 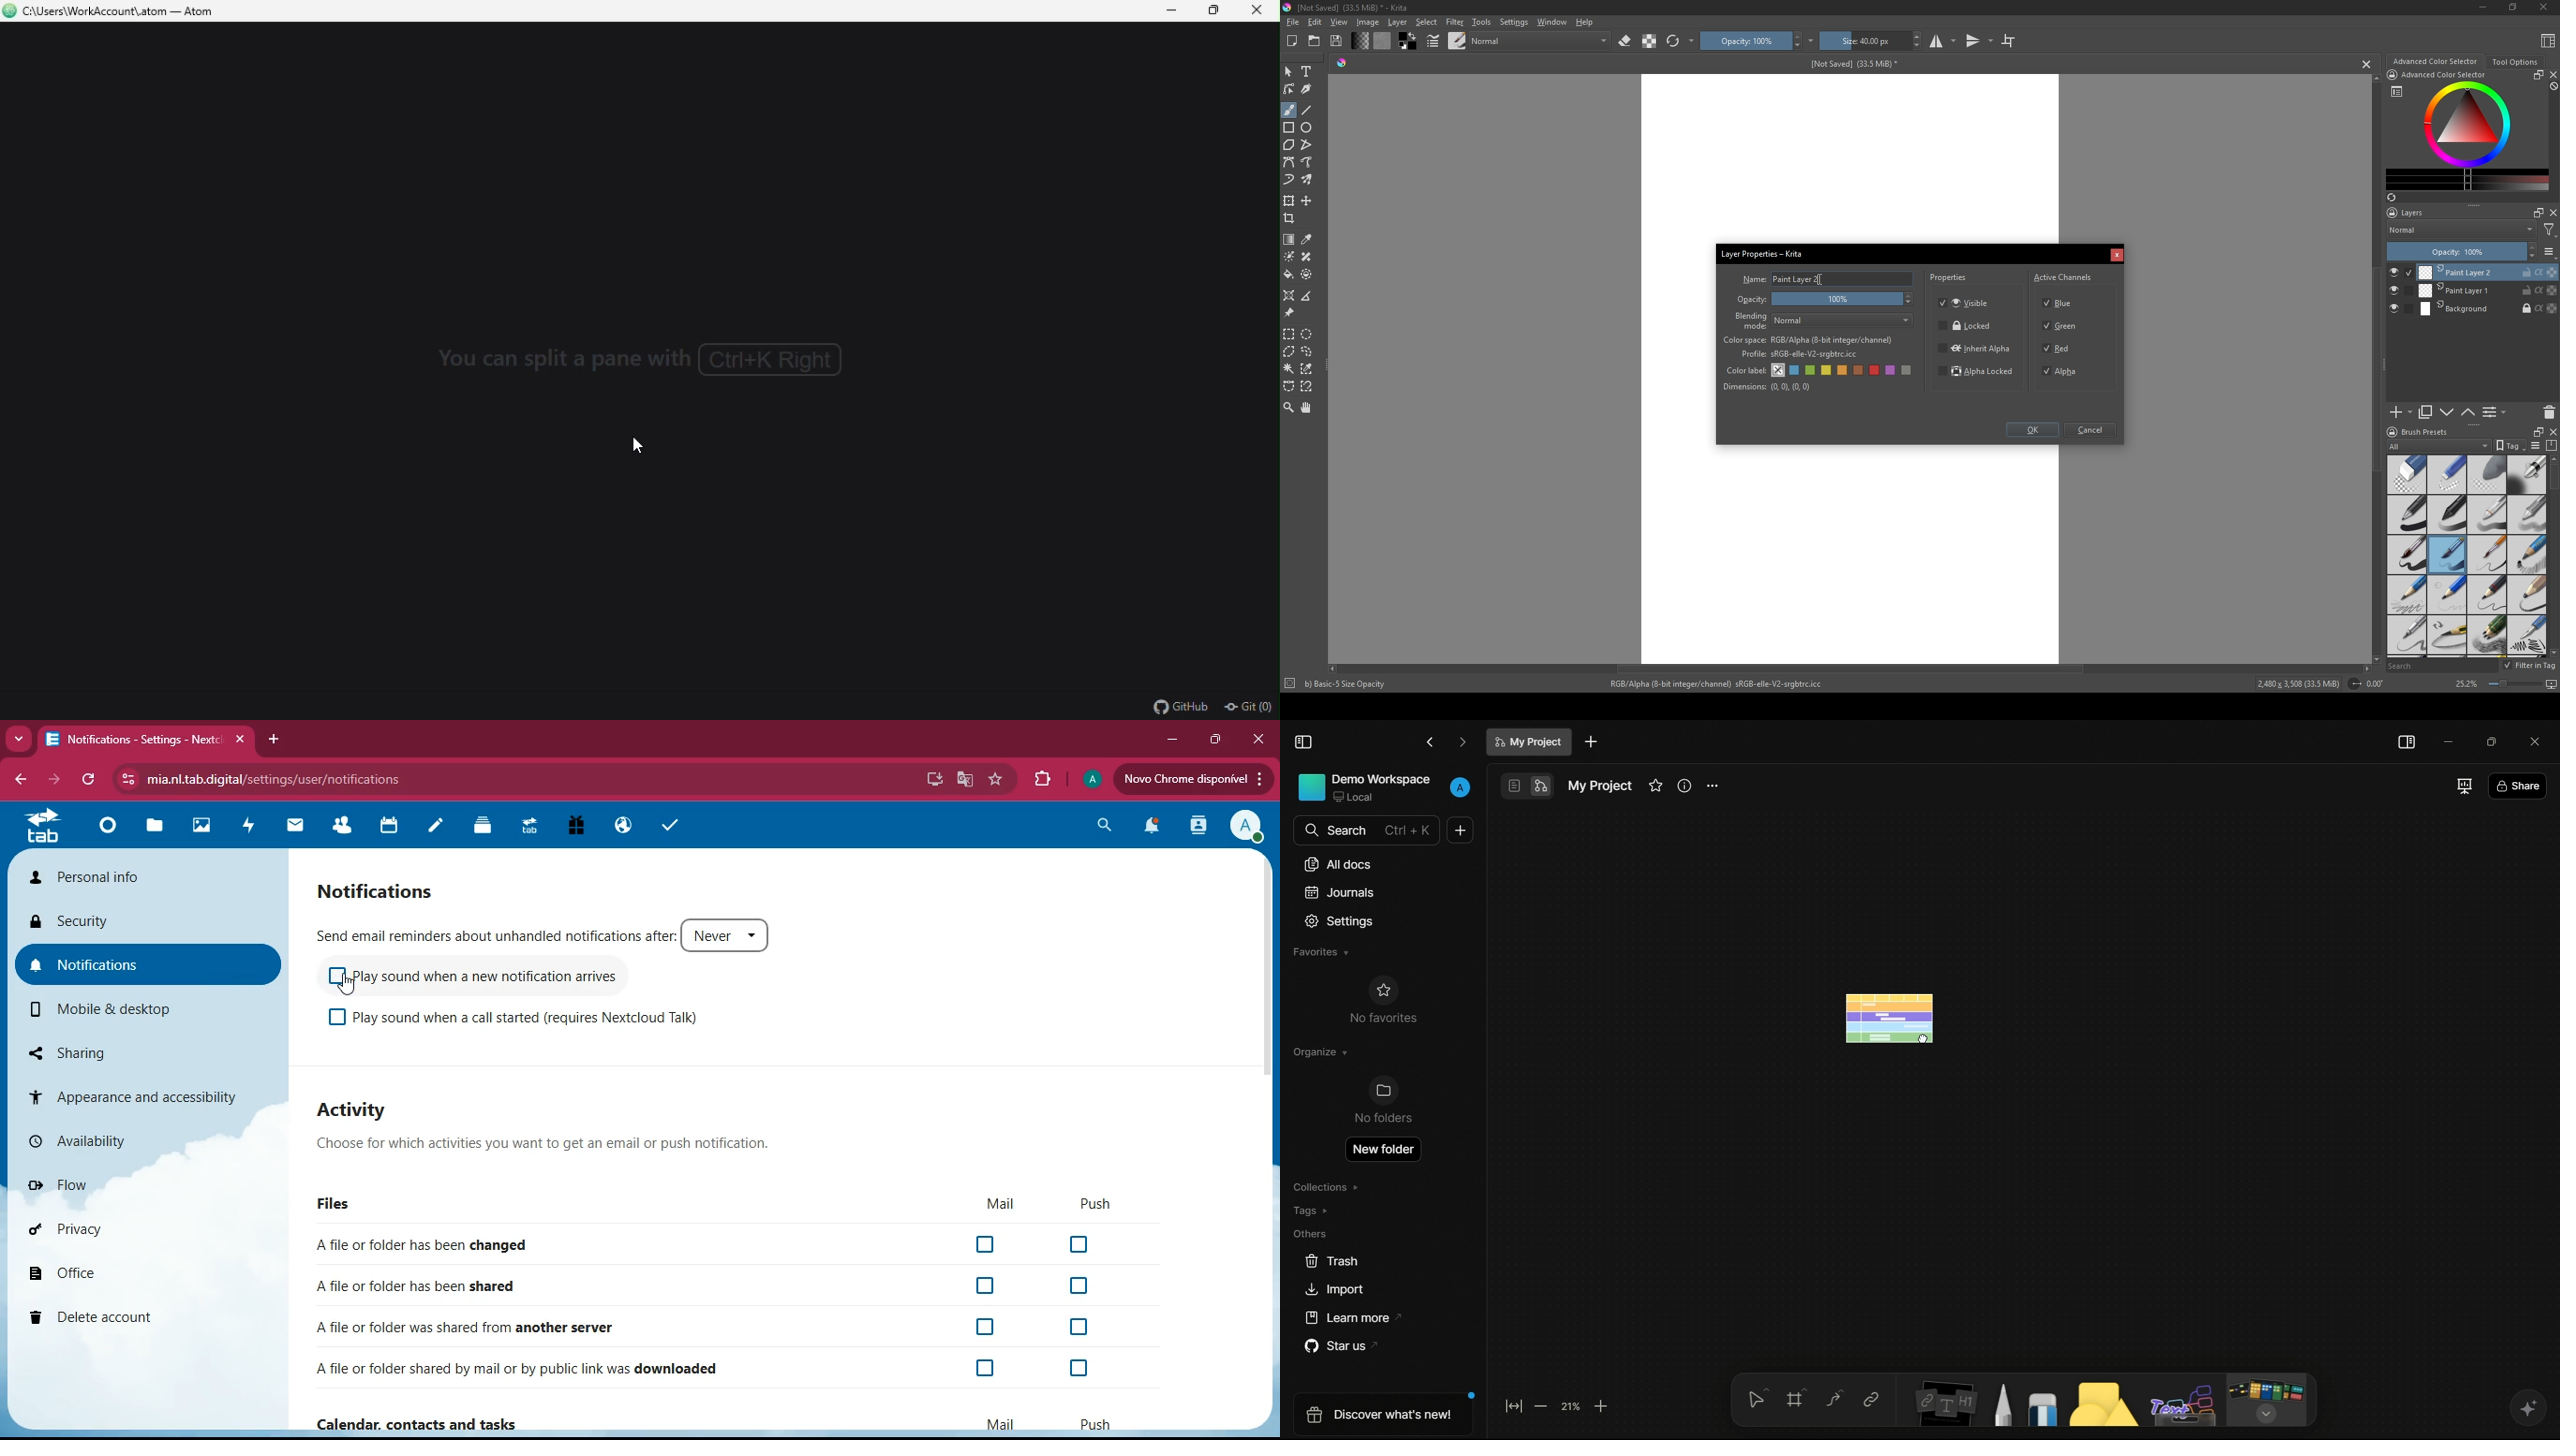 What do you see at coordinates (395, 828) in the screenshot?
I see `calendar` at bounding box center [395, 828].